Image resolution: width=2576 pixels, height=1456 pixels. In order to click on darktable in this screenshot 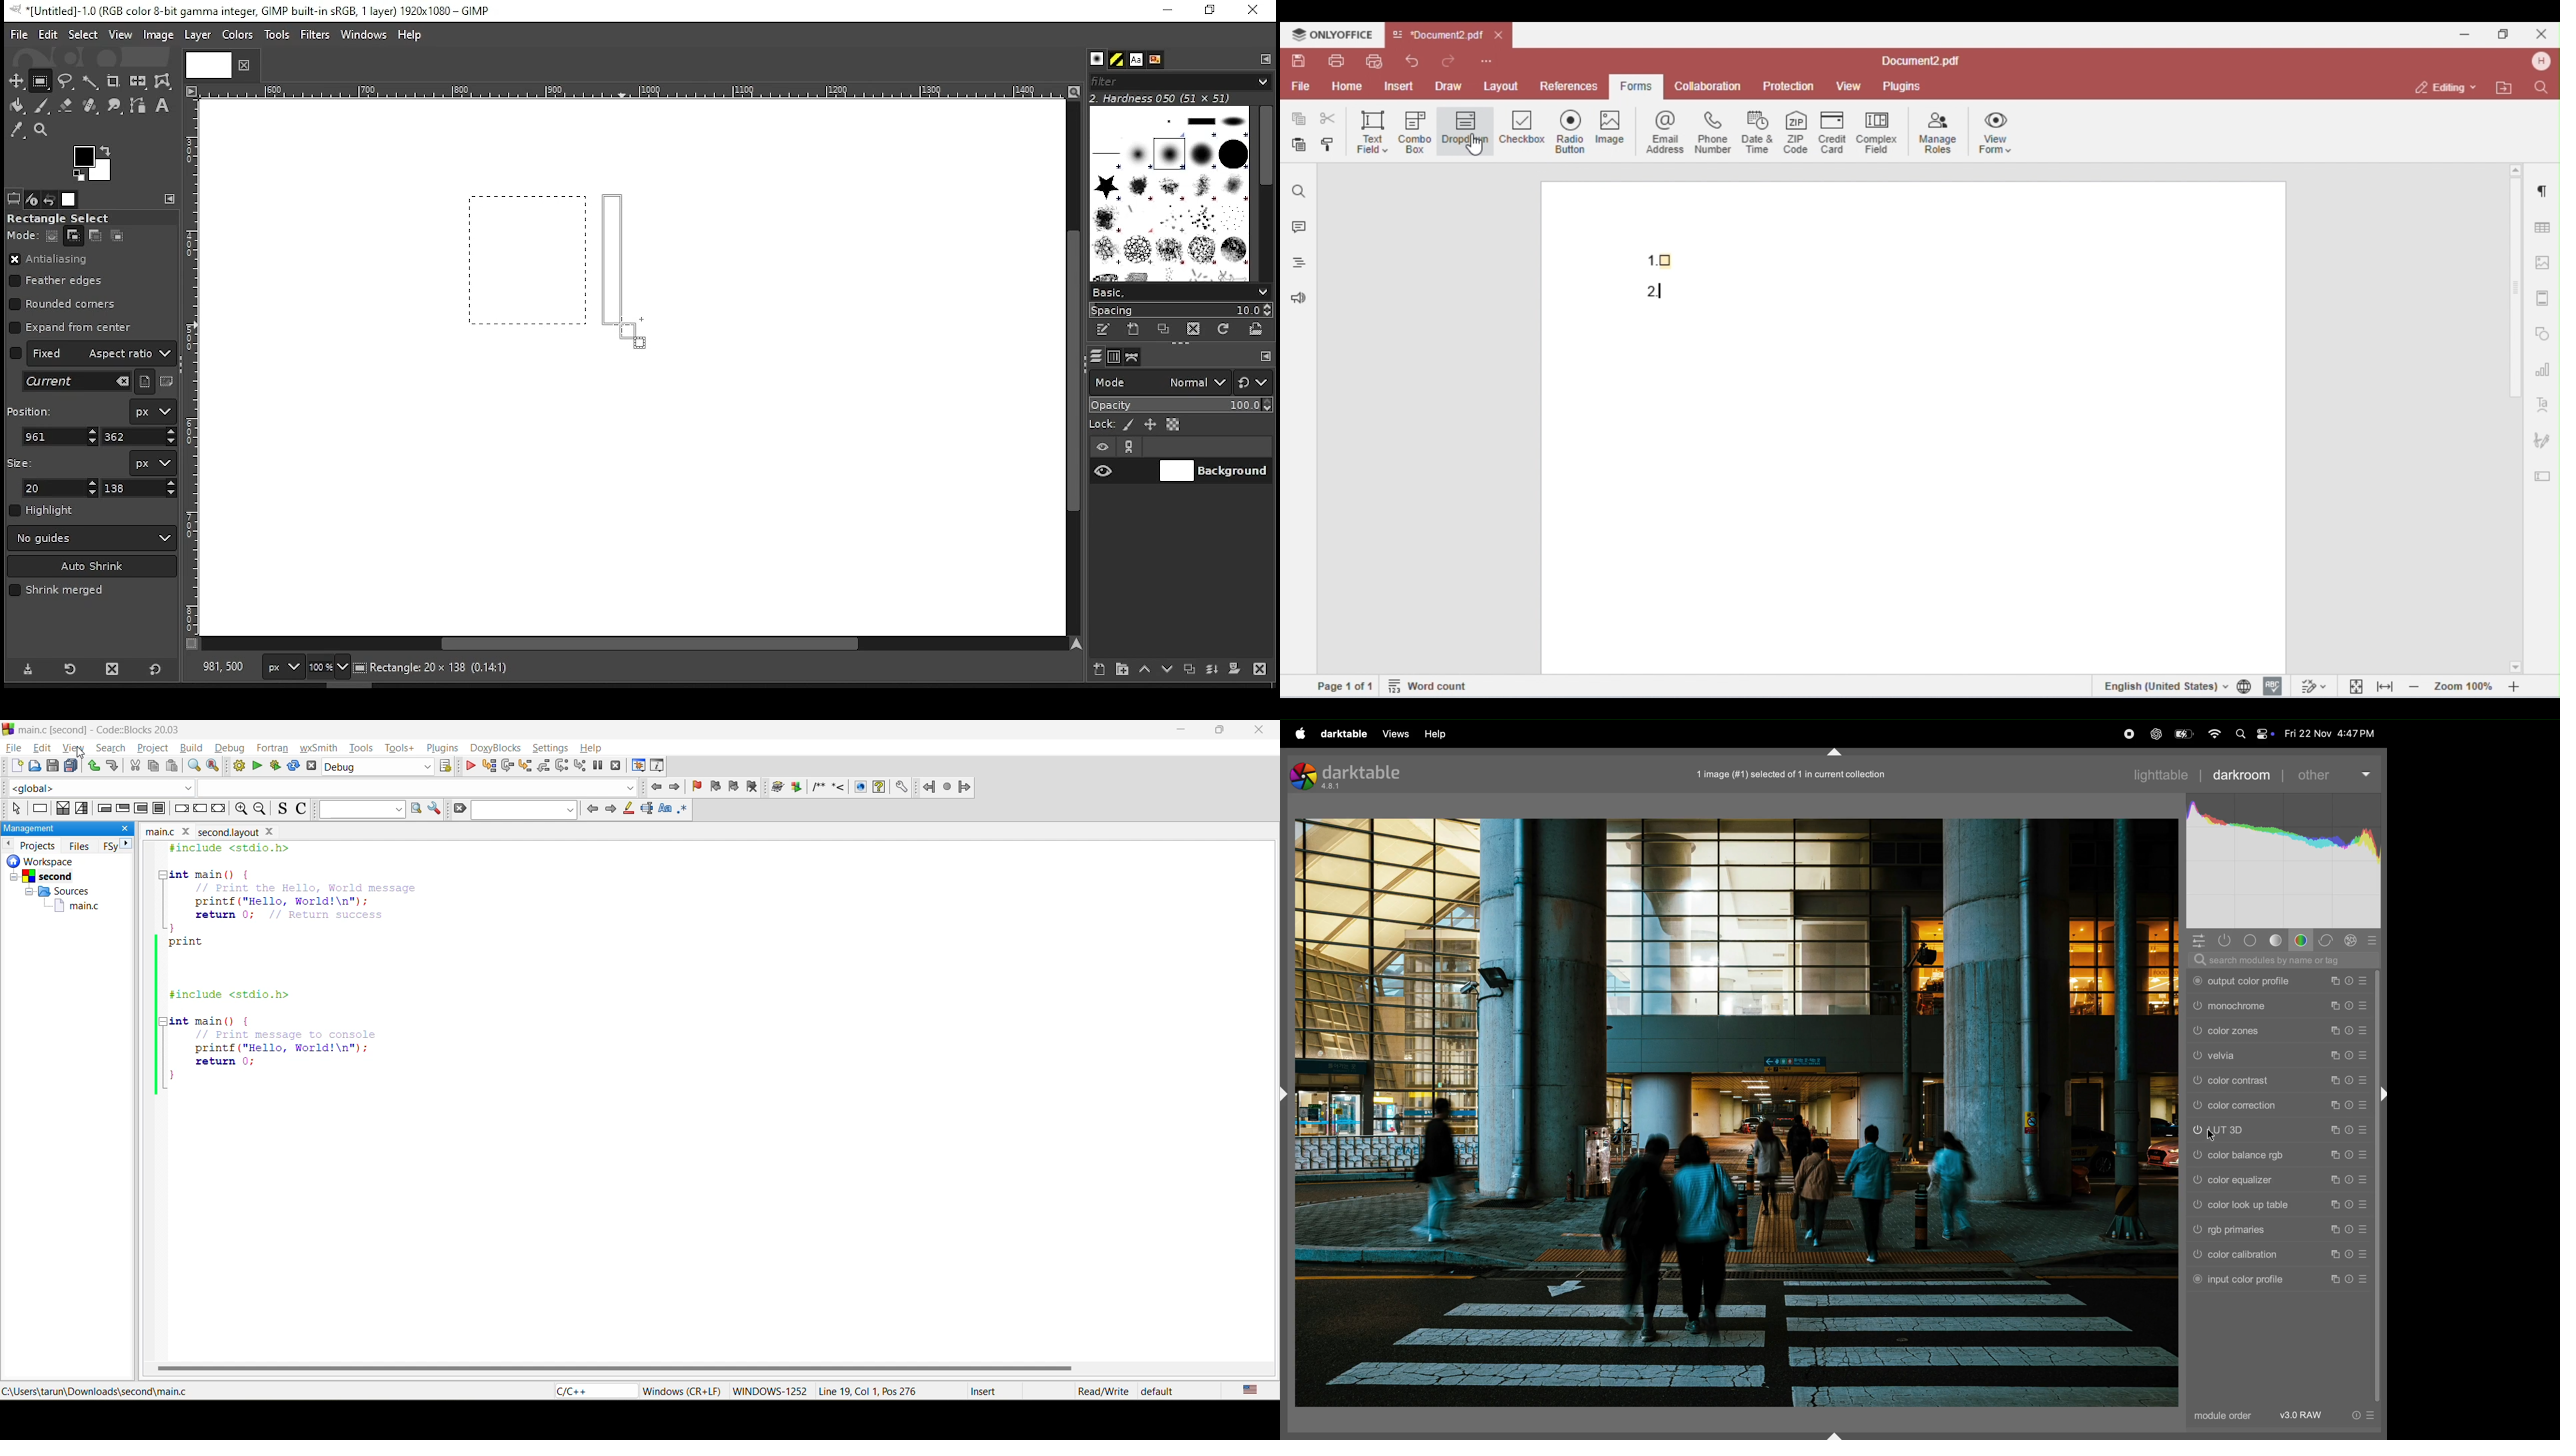, I will do `click(1345, 733)`.